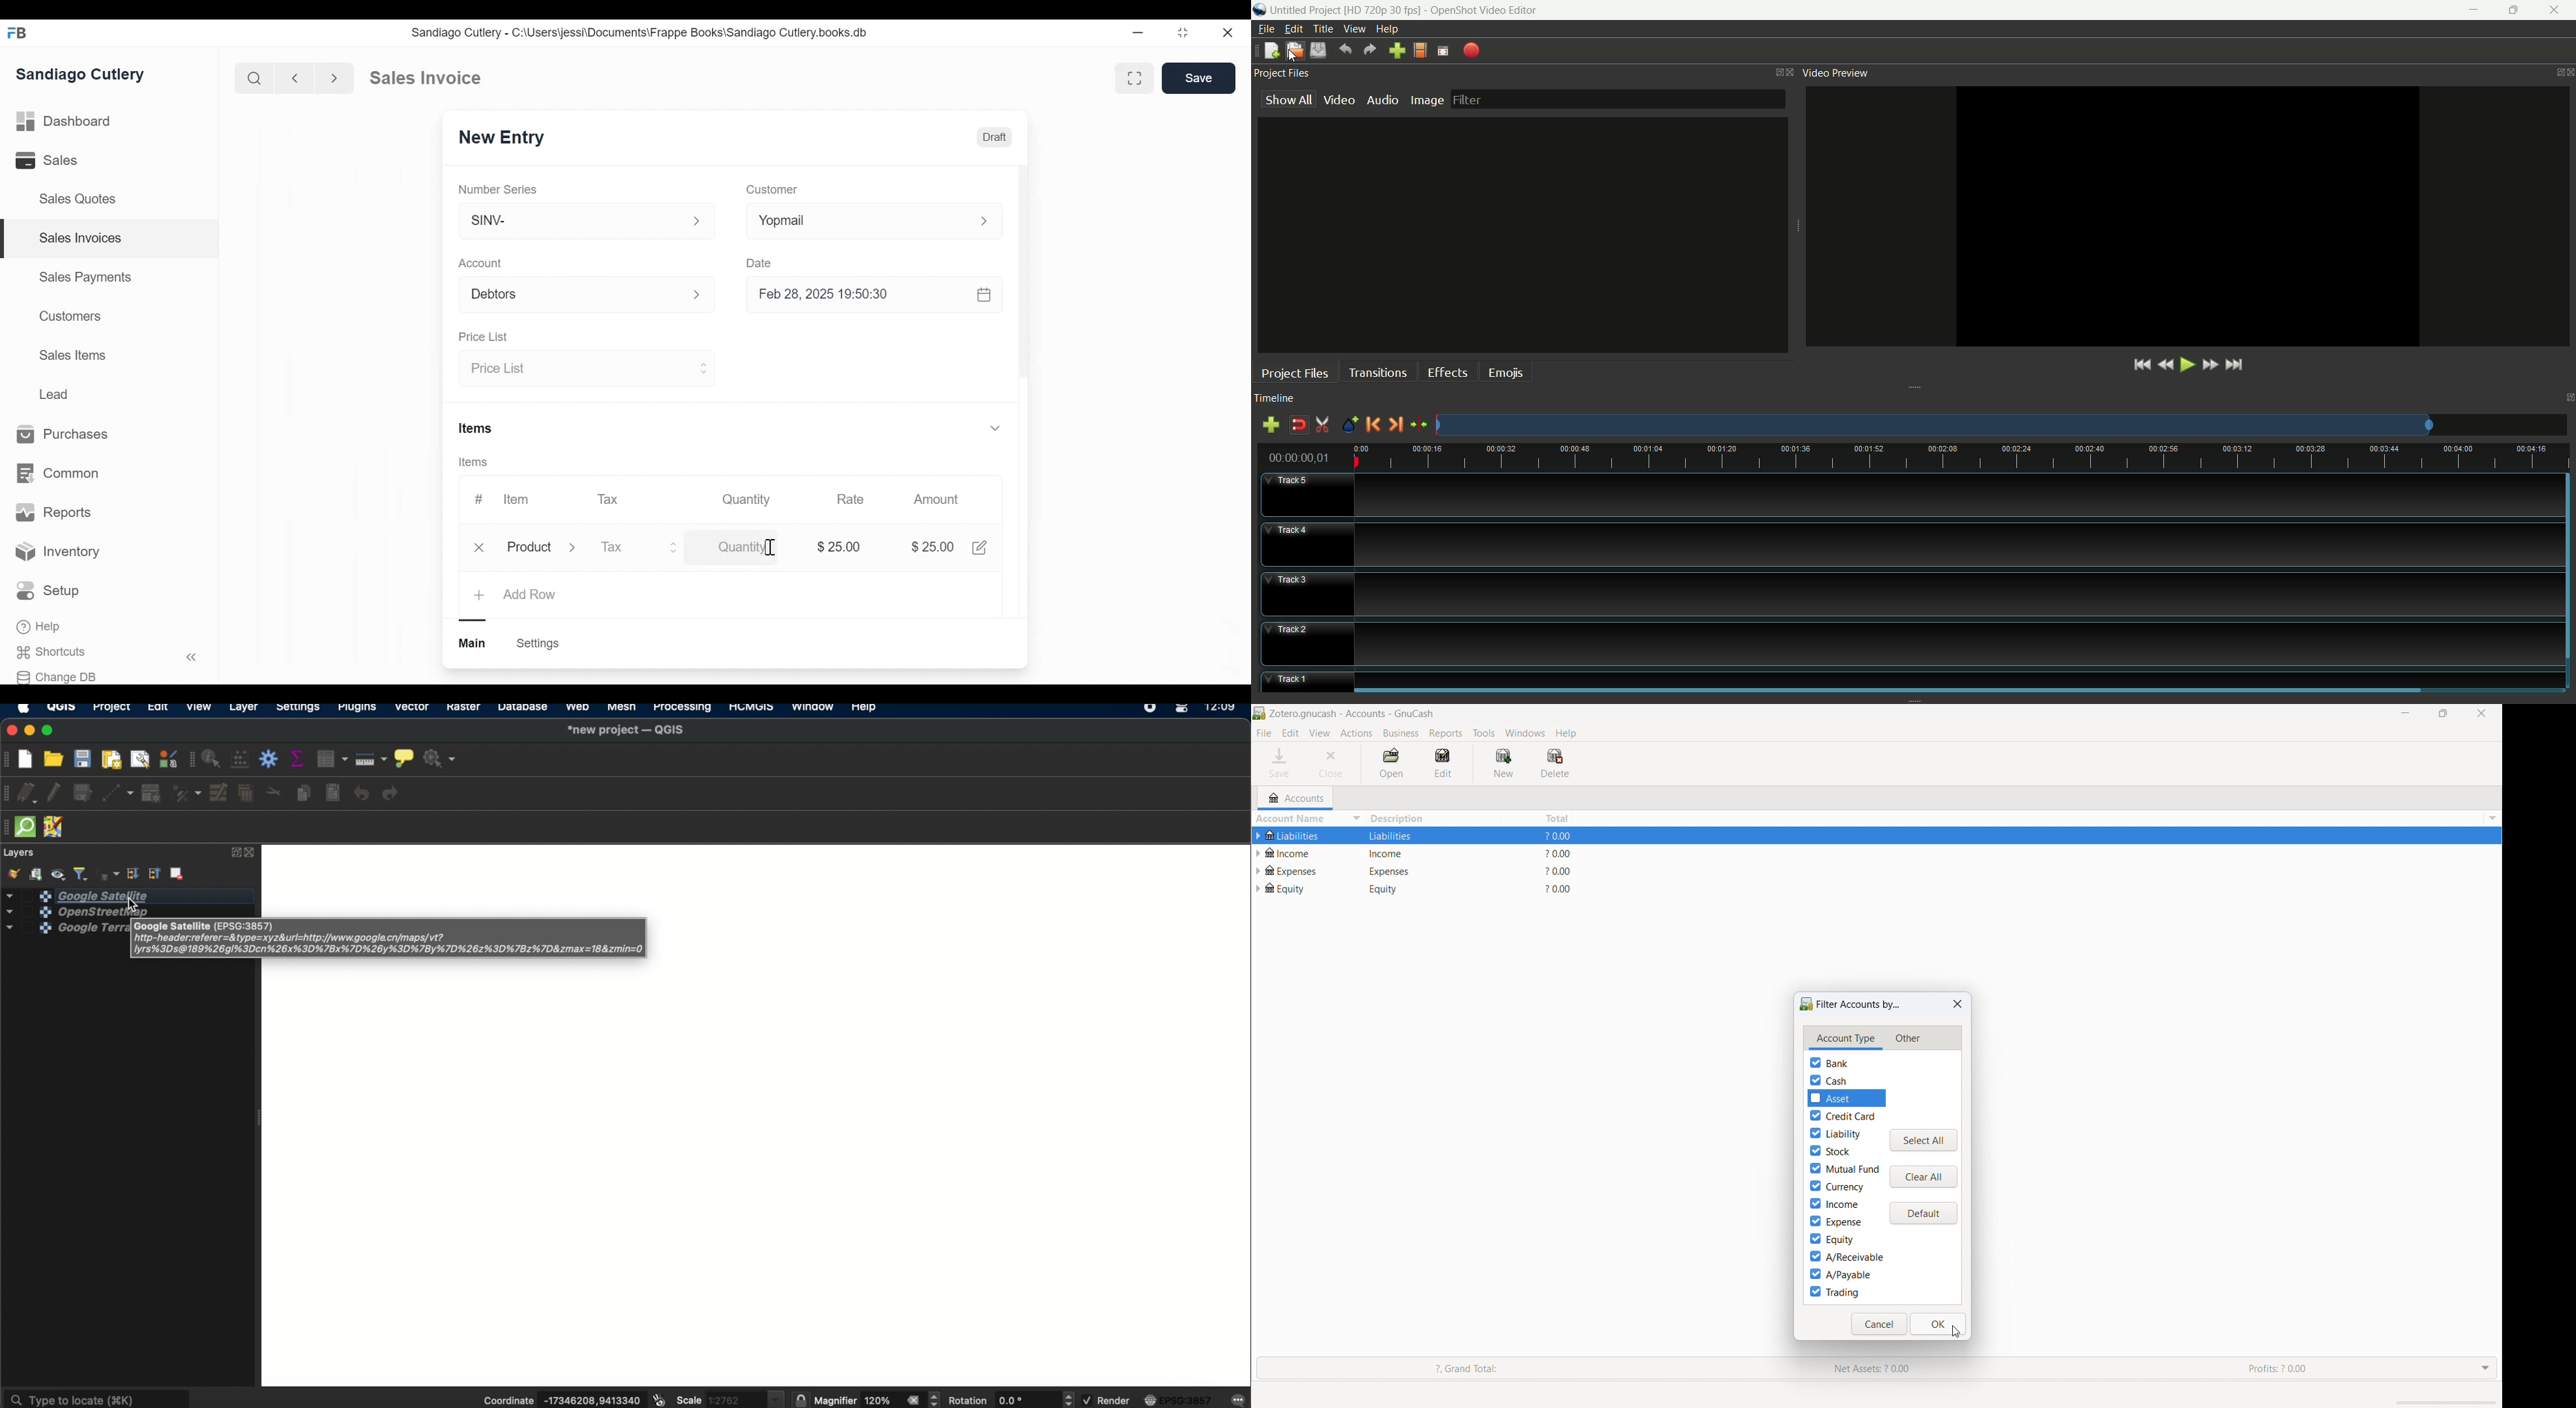 This screenshot has height=1428, width=2576. What do you see at coordinates (851, 499) in the screenshot?
I see `Rate` at bounding box center [851, 499].